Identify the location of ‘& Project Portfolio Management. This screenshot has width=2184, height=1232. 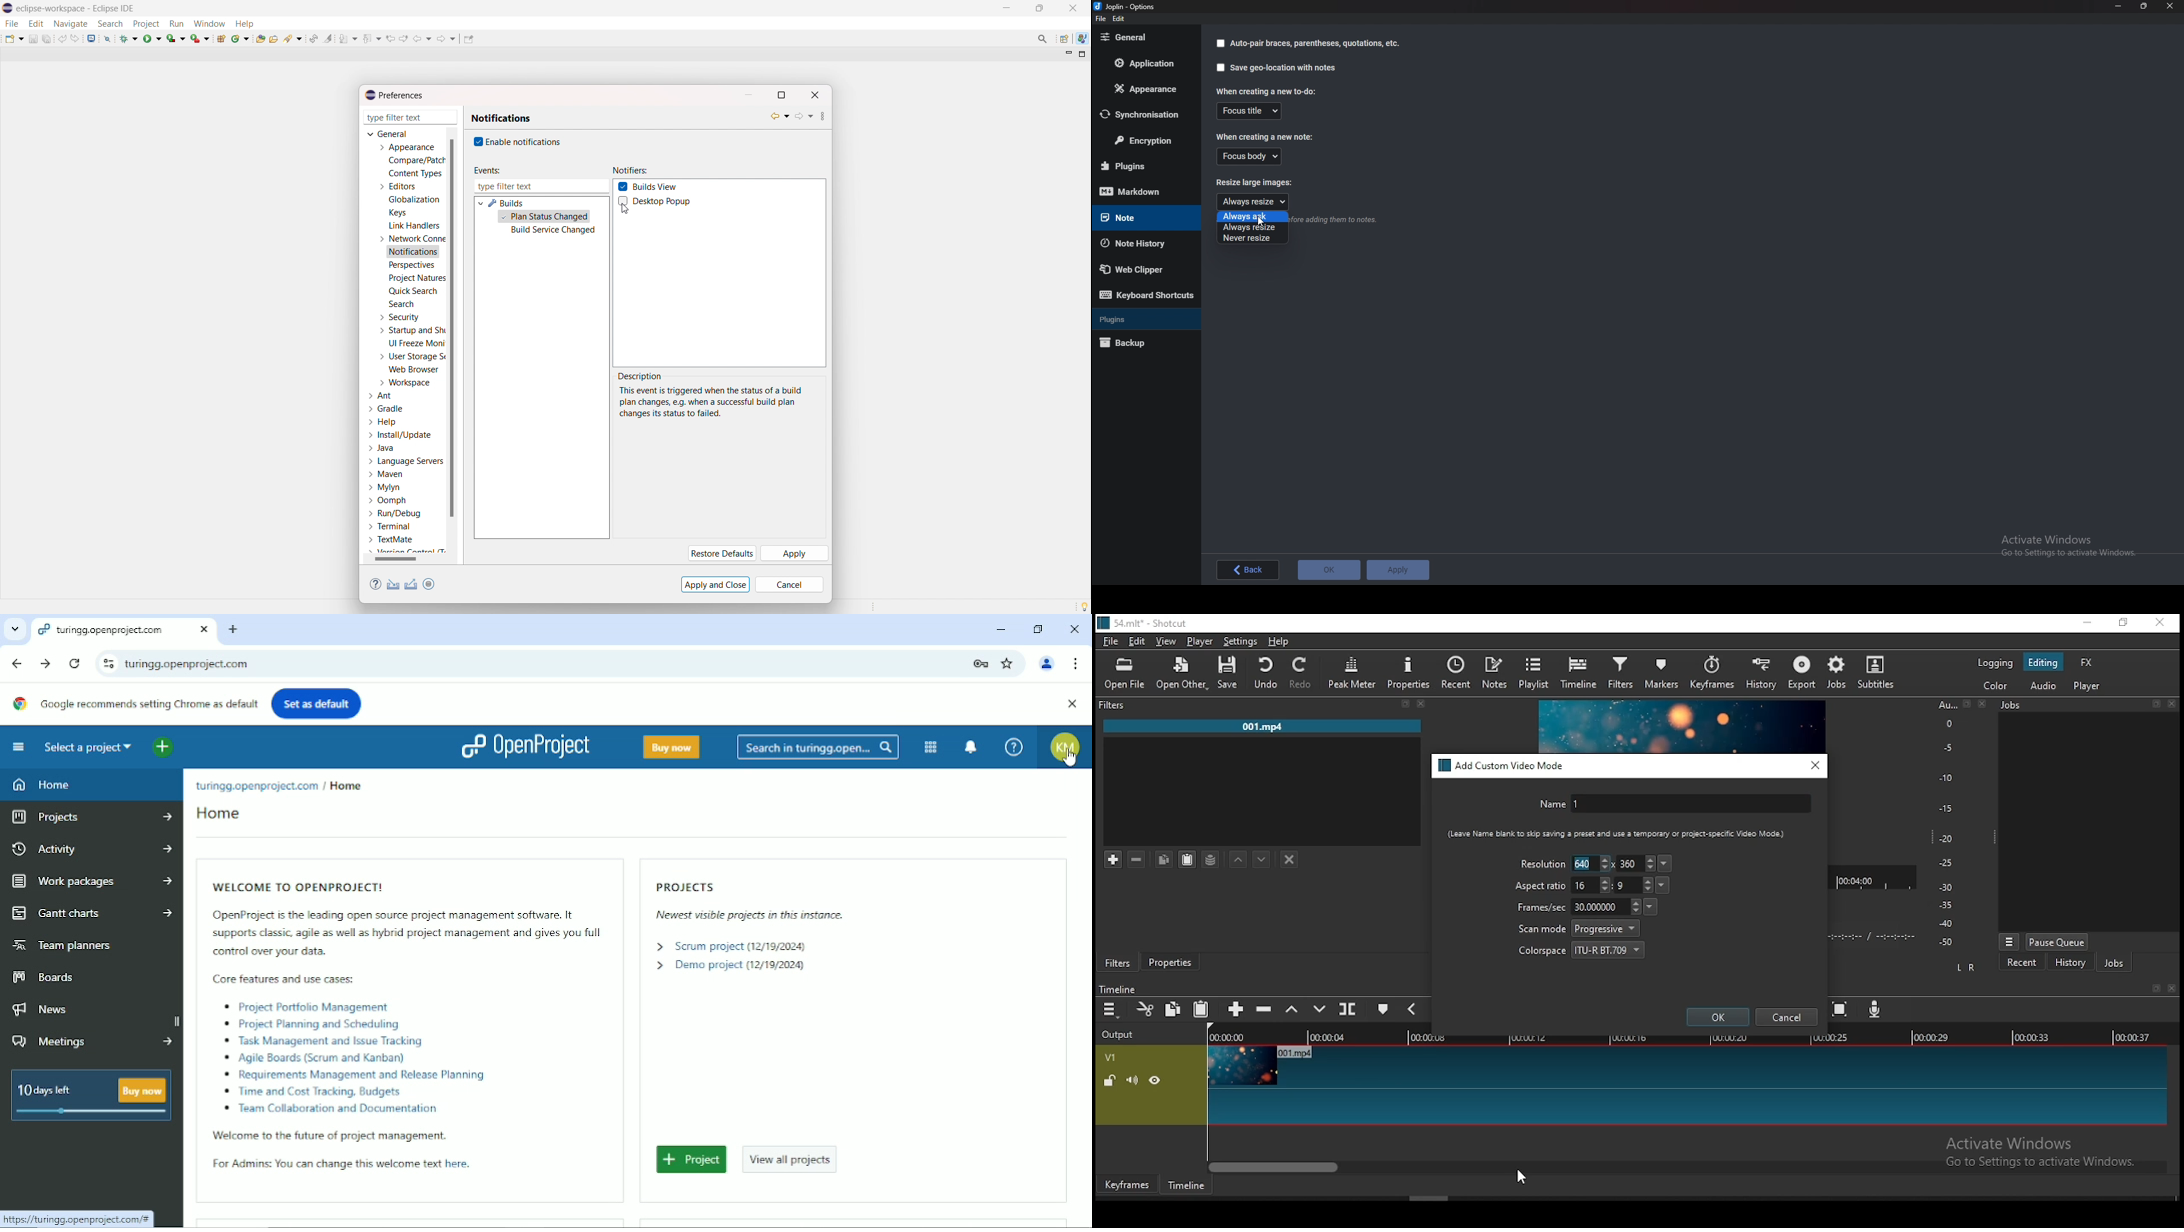
(310, 1007).